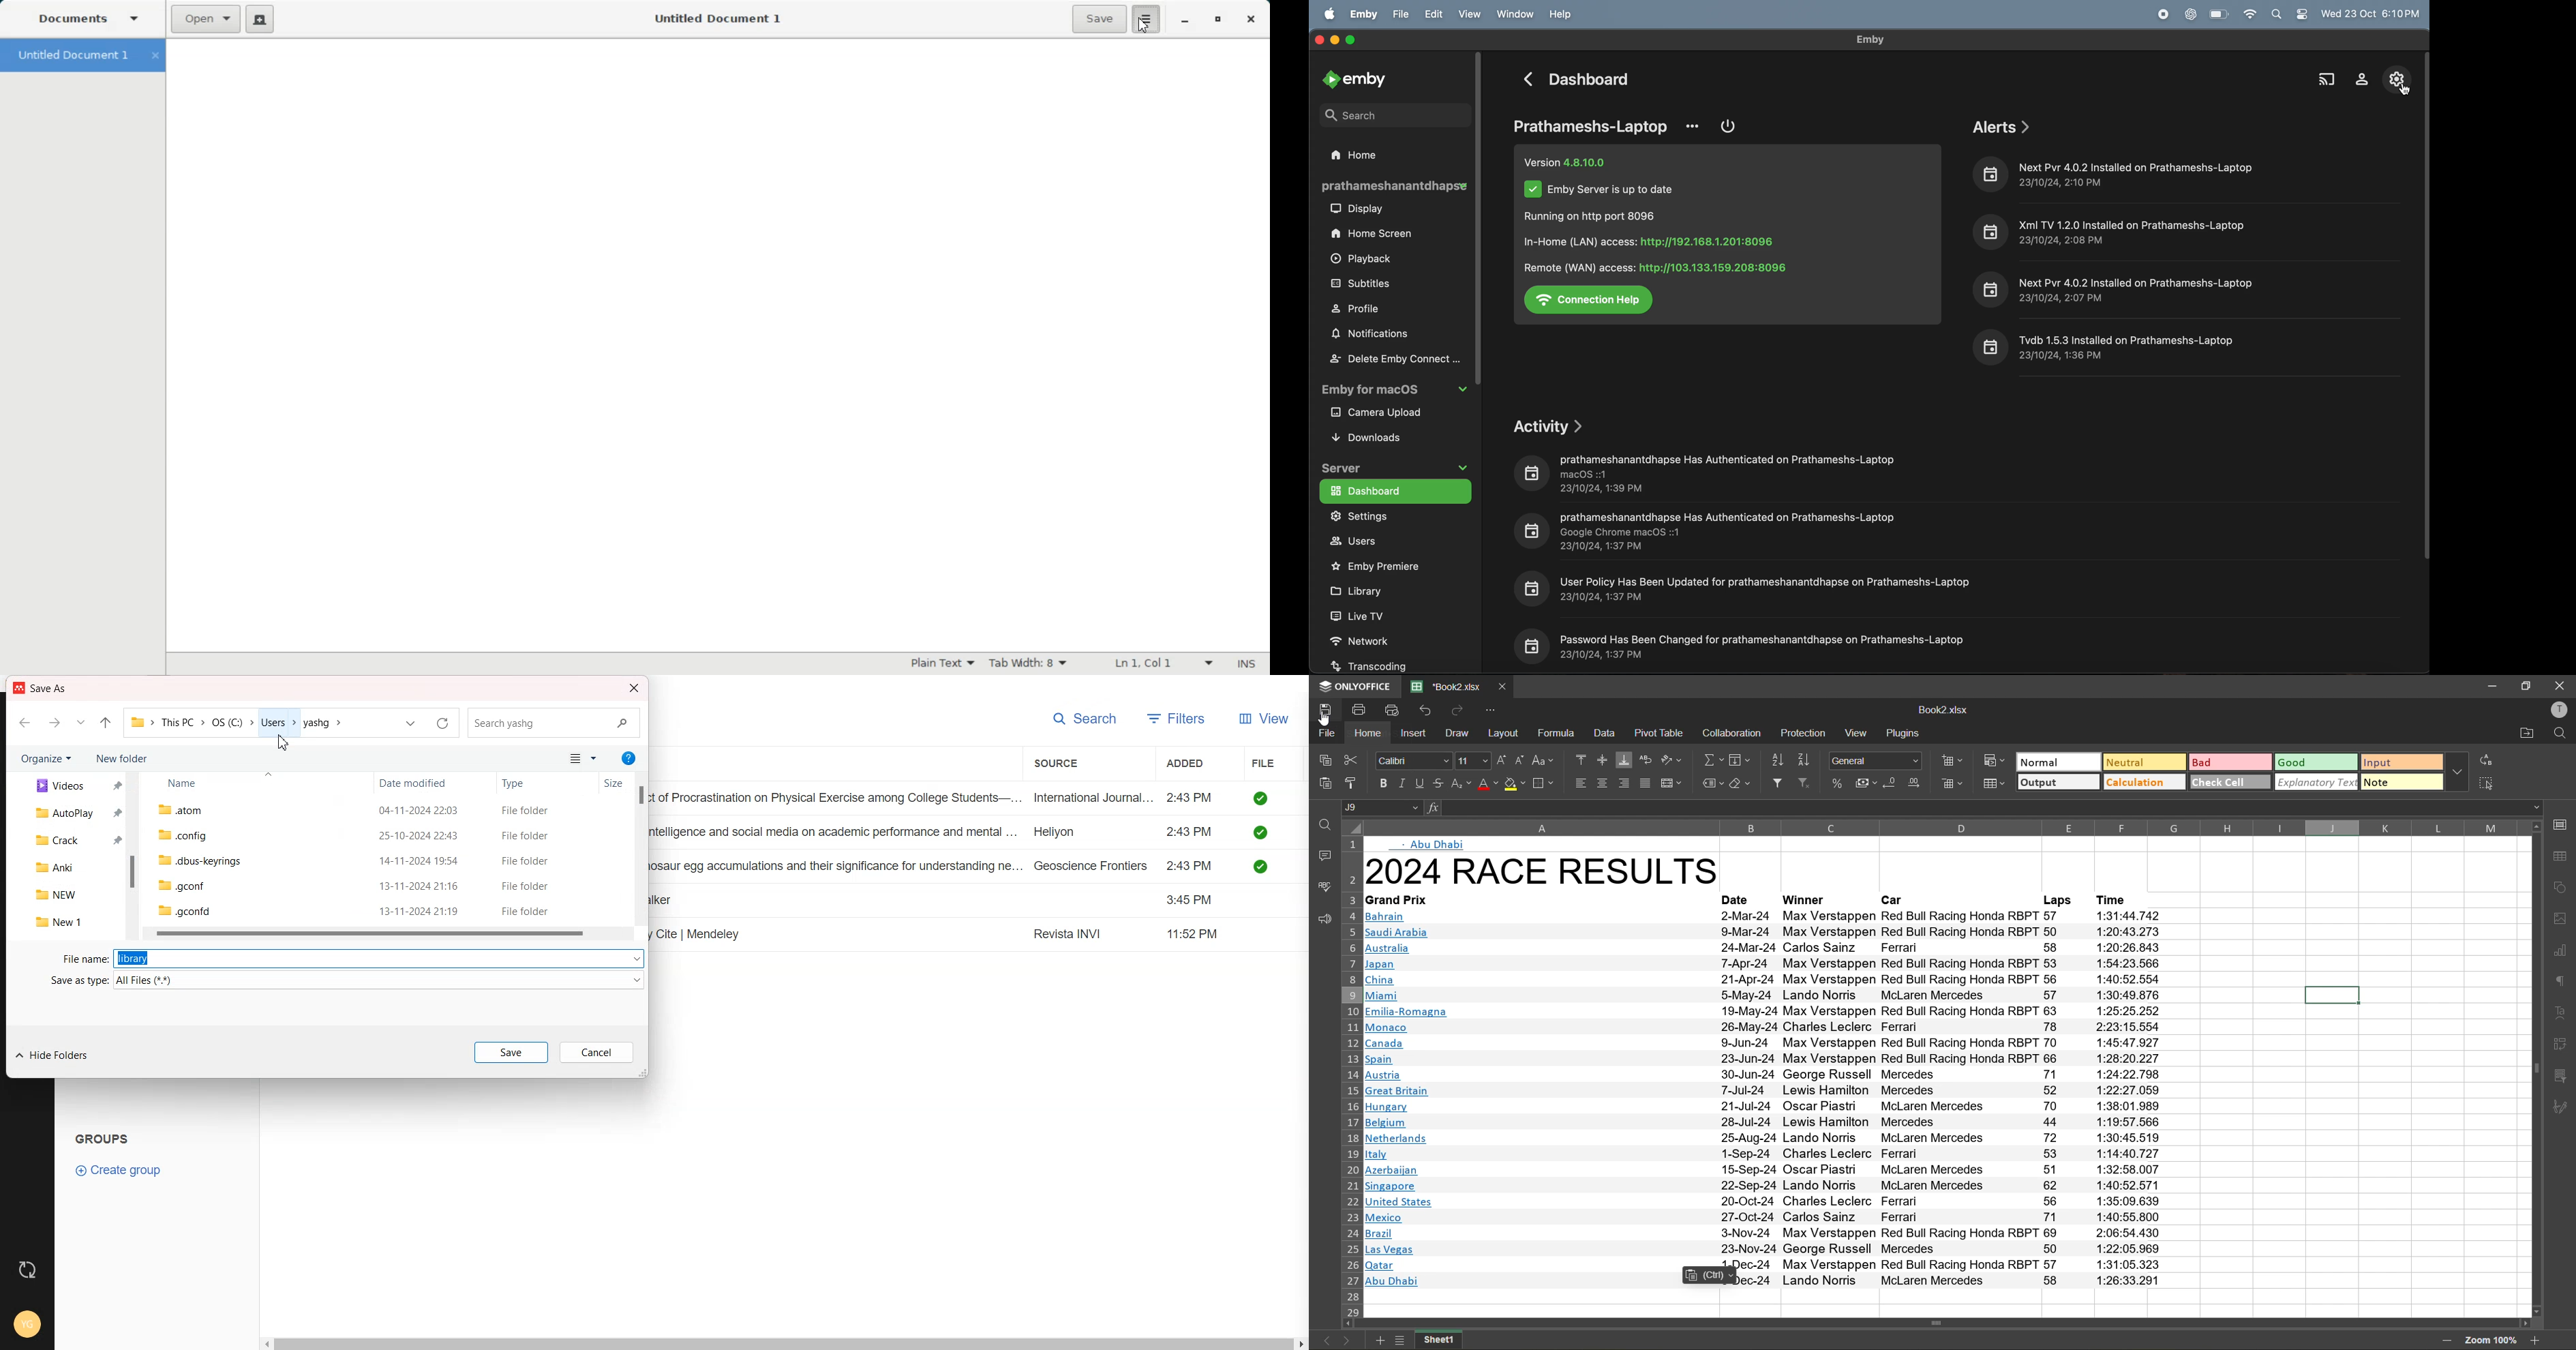  What do you see at coordinates (27, 1326) in the screenshot?
I see `Account` at bounding box center [27, 1326].